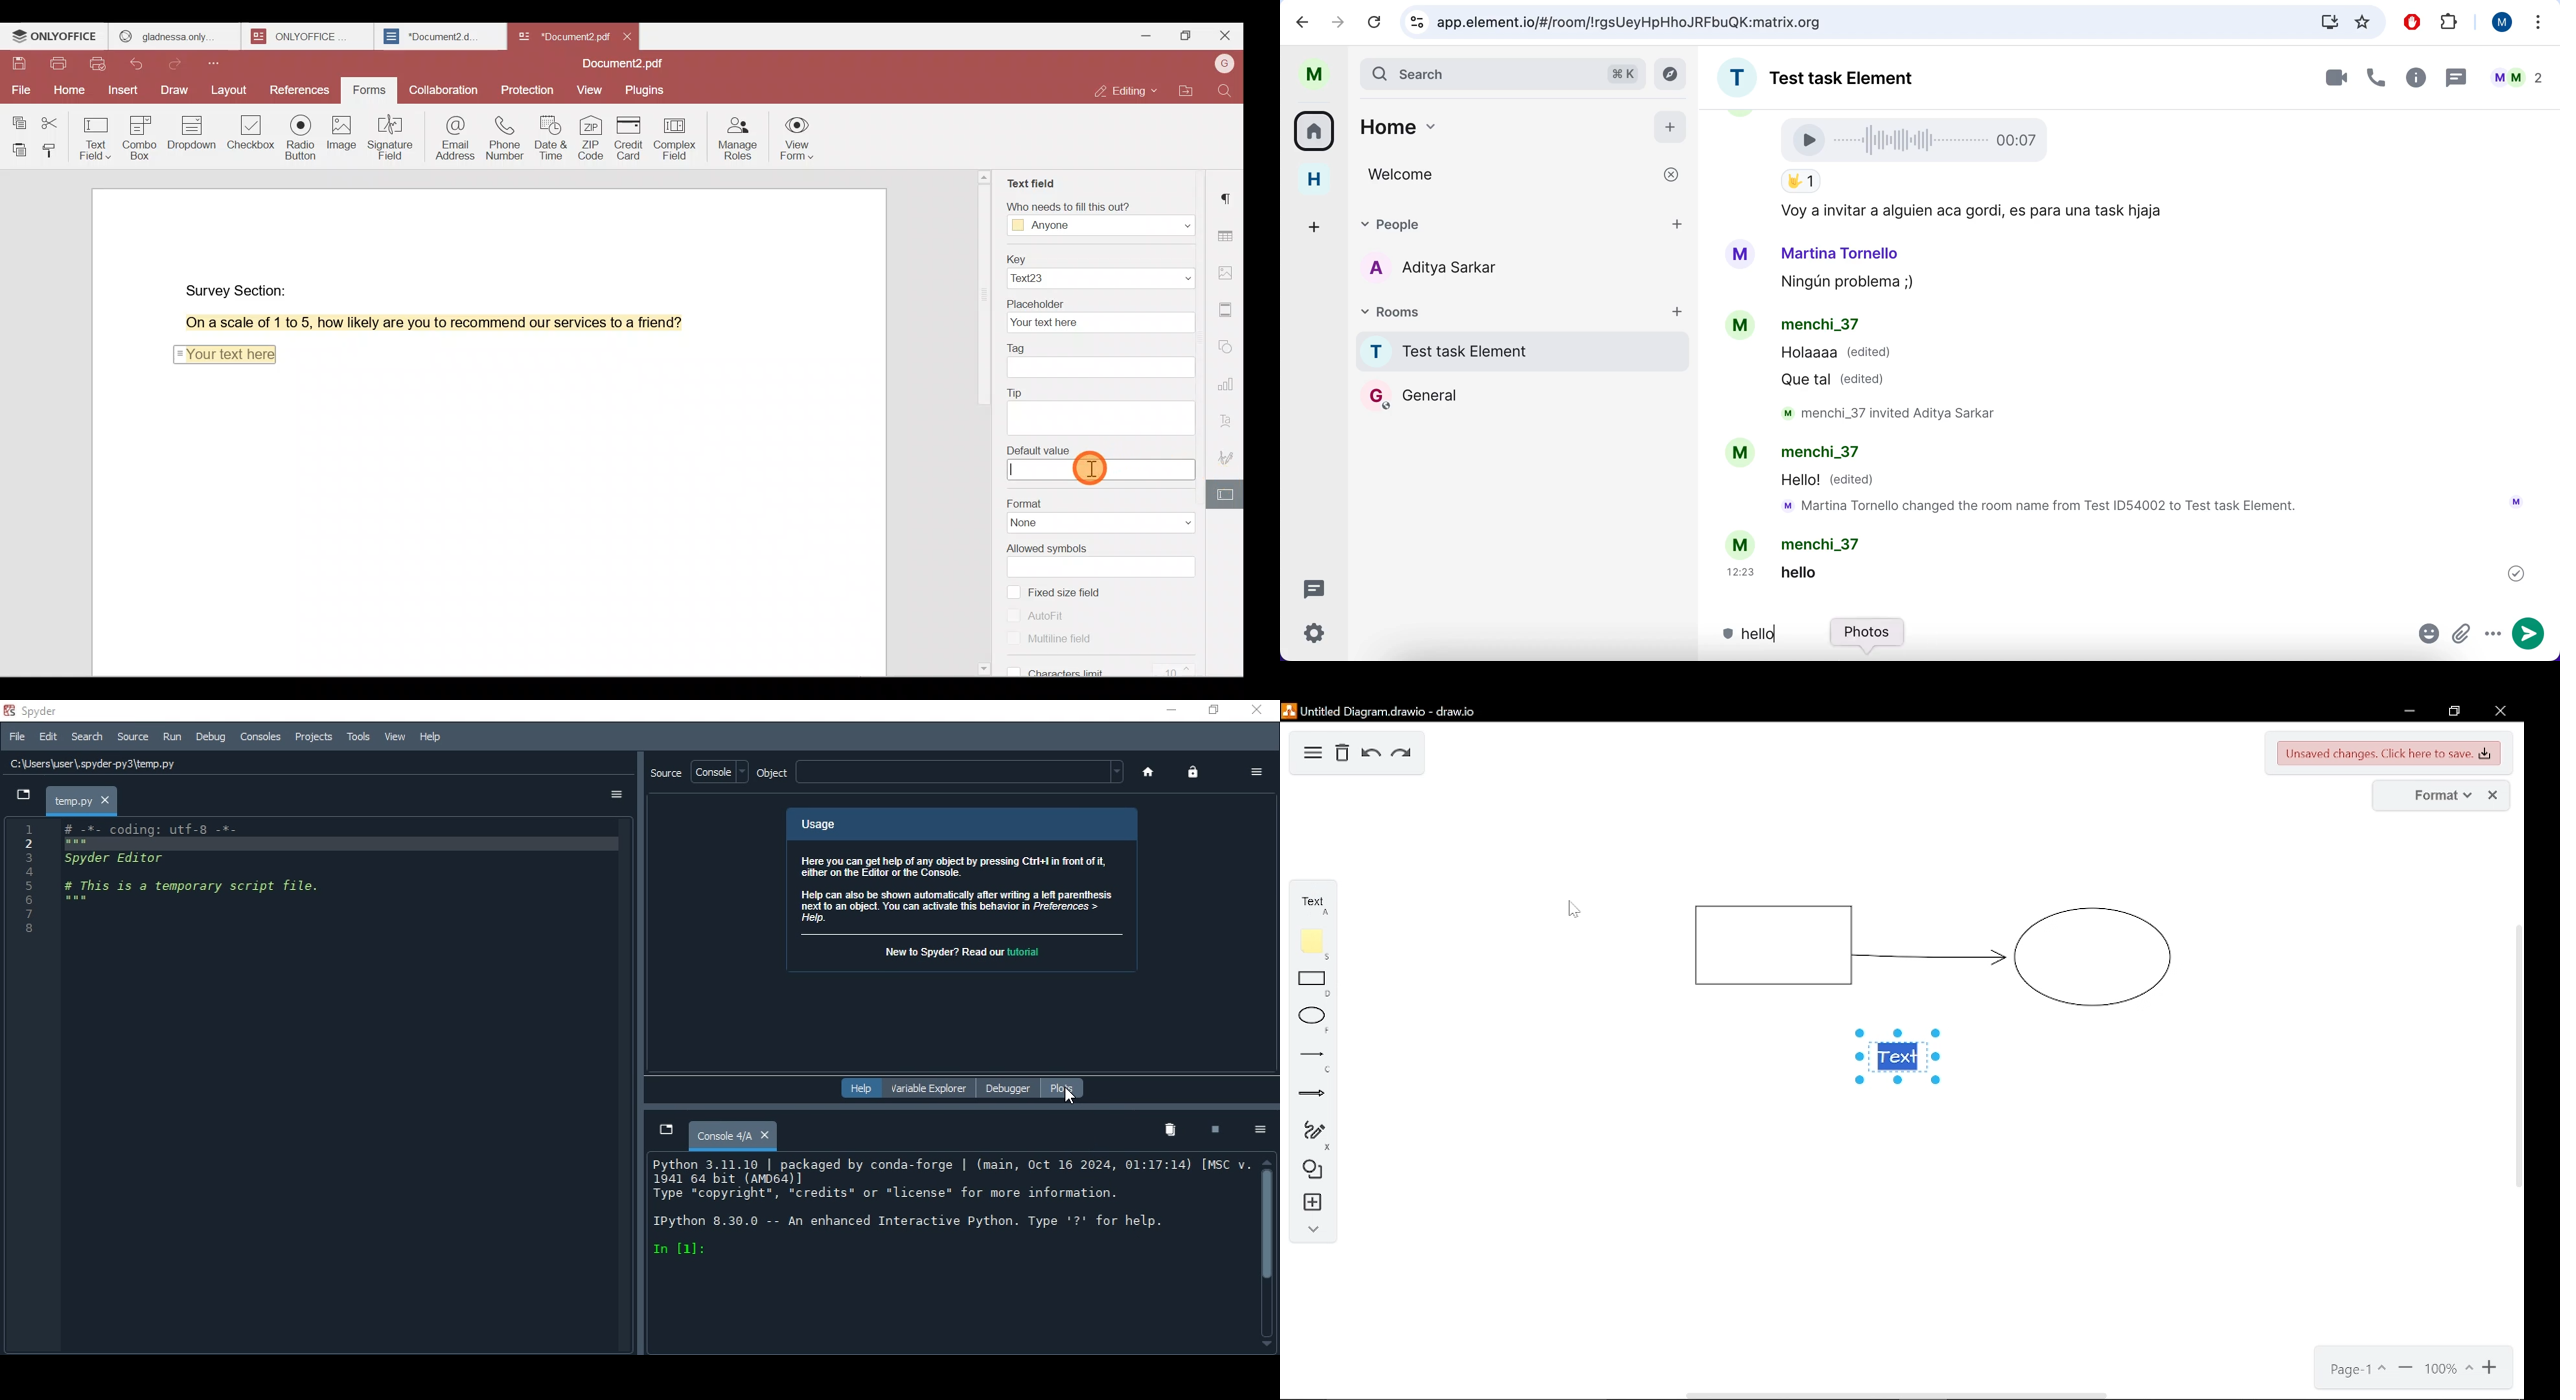 The height and width of the screenshot is (1400, 2576). What do you see at coordinates (179, 64) in the screenshot?
I see `Redo` at bounding box center [179, 64].